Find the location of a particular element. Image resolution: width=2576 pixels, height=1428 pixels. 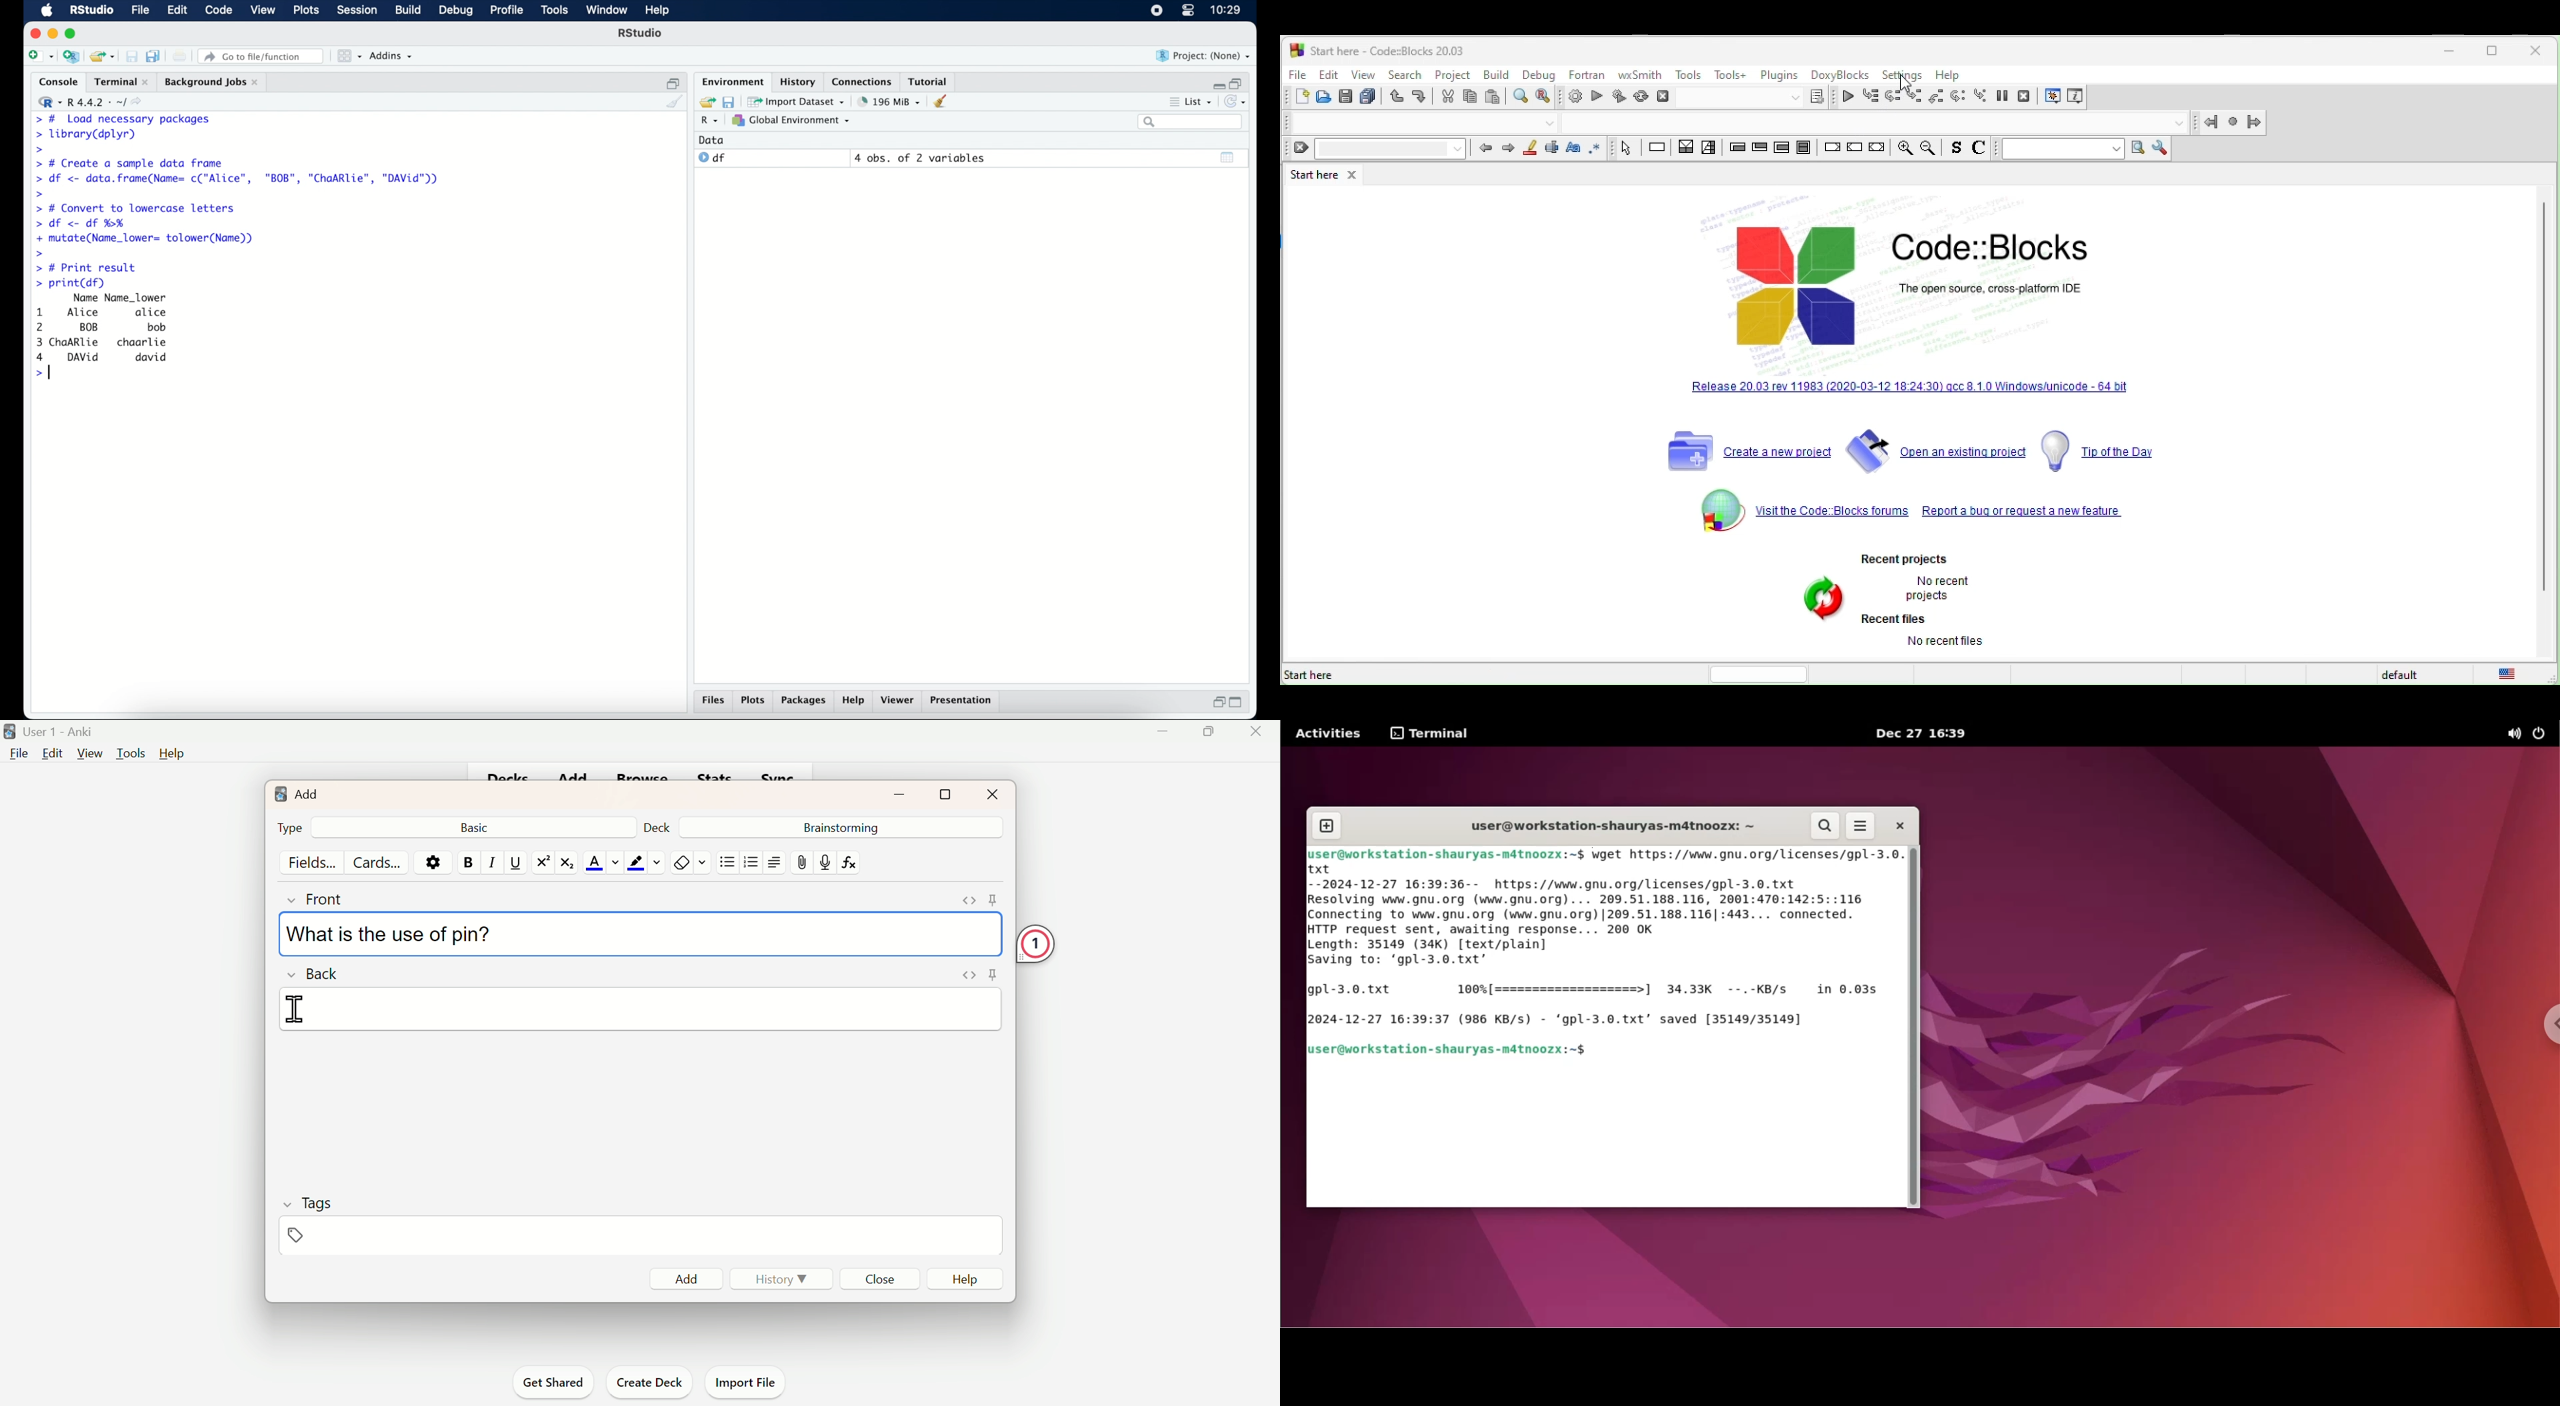

Name Name_lower
1 Alice alice
2 BOB bob
3 ChaARlie chaarlie
4 DAvVid david
>| is located at coordinates (105, 339).